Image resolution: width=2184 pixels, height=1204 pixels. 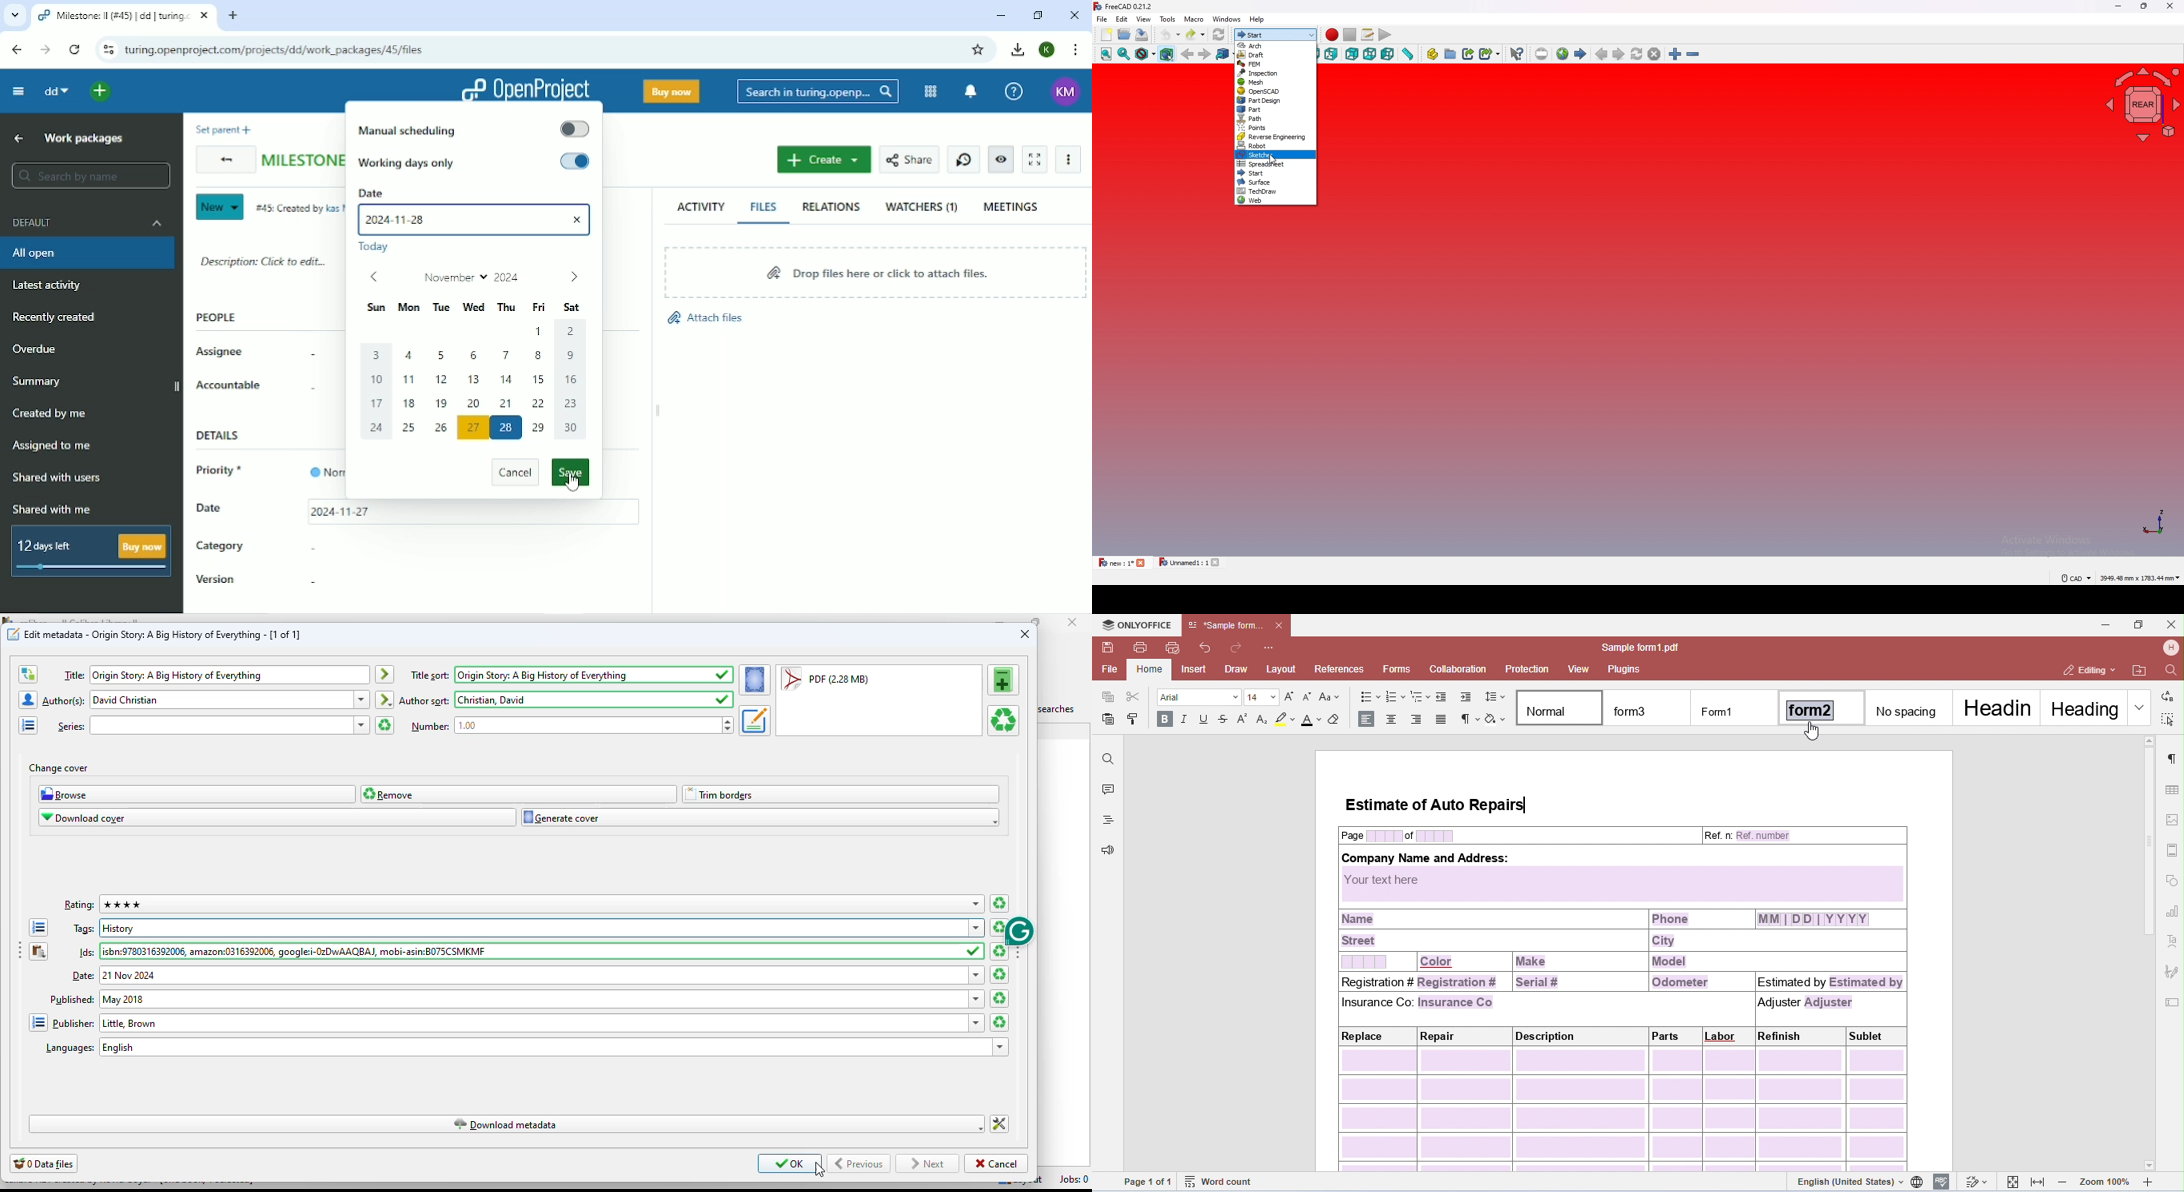 What do you see at coordinates (1025, 633) in the screenshot?
I see `close` at bounding box center [1025, 633].